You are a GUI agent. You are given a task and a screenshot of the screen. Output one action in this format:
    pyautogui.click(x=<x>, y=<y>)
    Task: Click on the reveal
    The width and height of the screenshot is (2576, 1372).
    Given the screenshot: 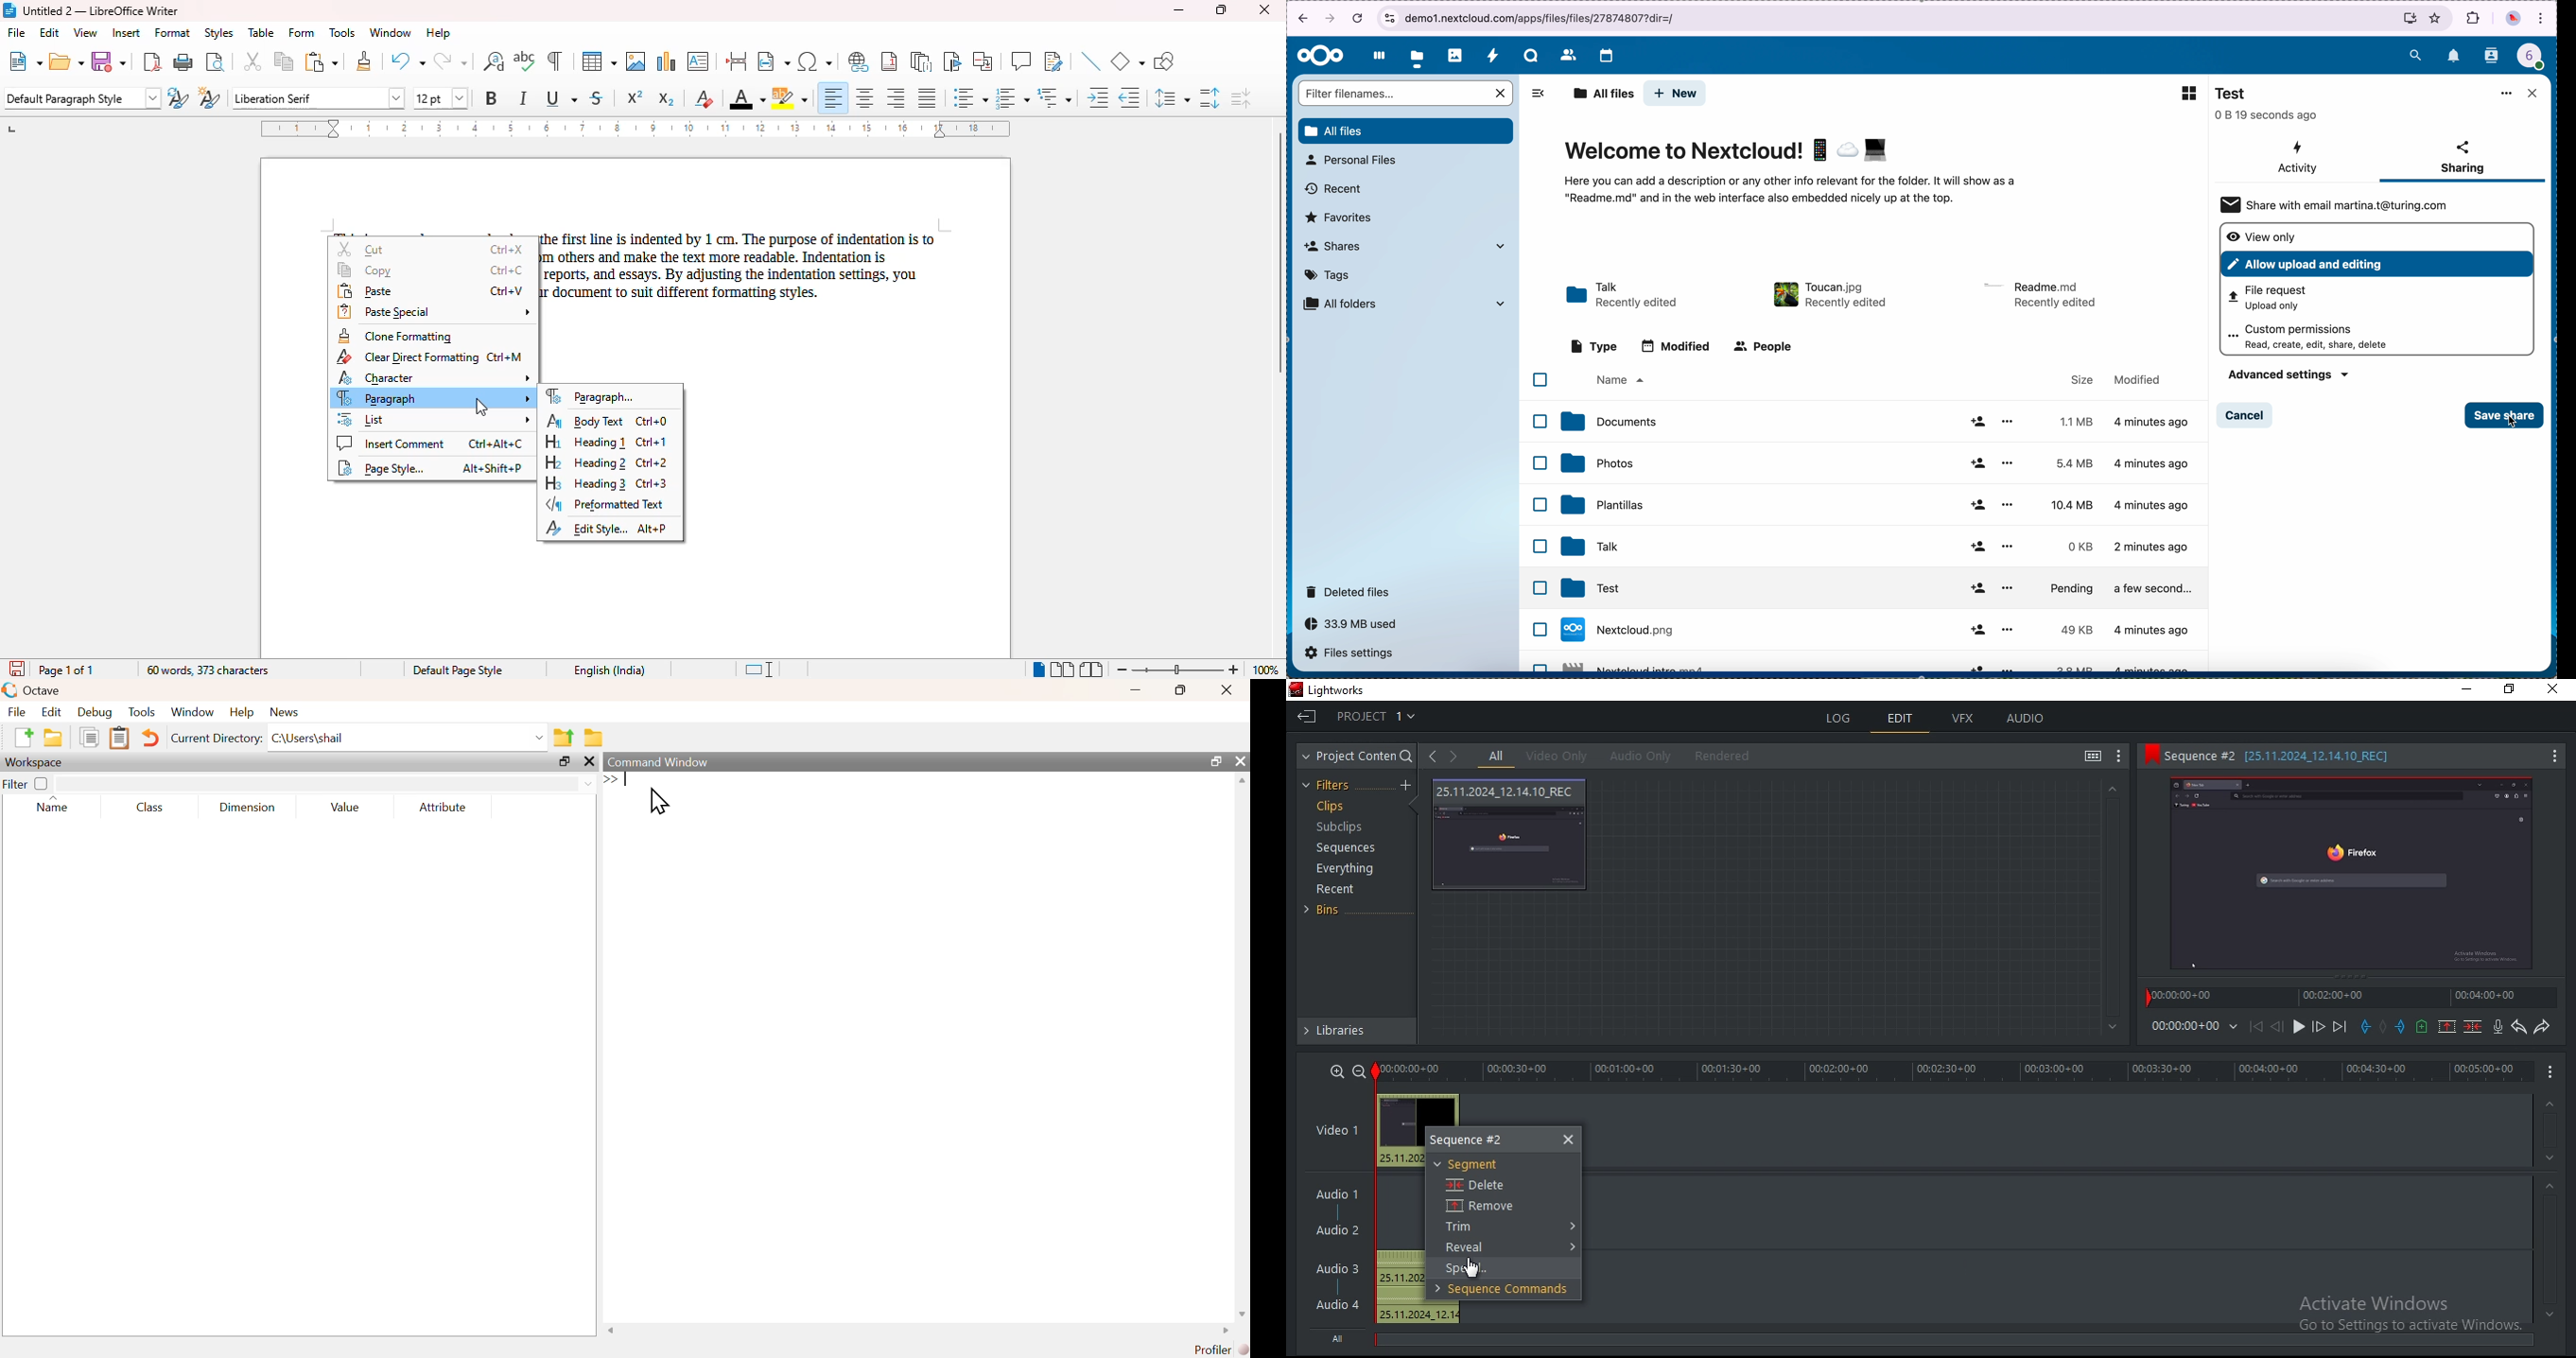 What is the action you would take?
    pyautogui.click(x=1468, y=1248)
    